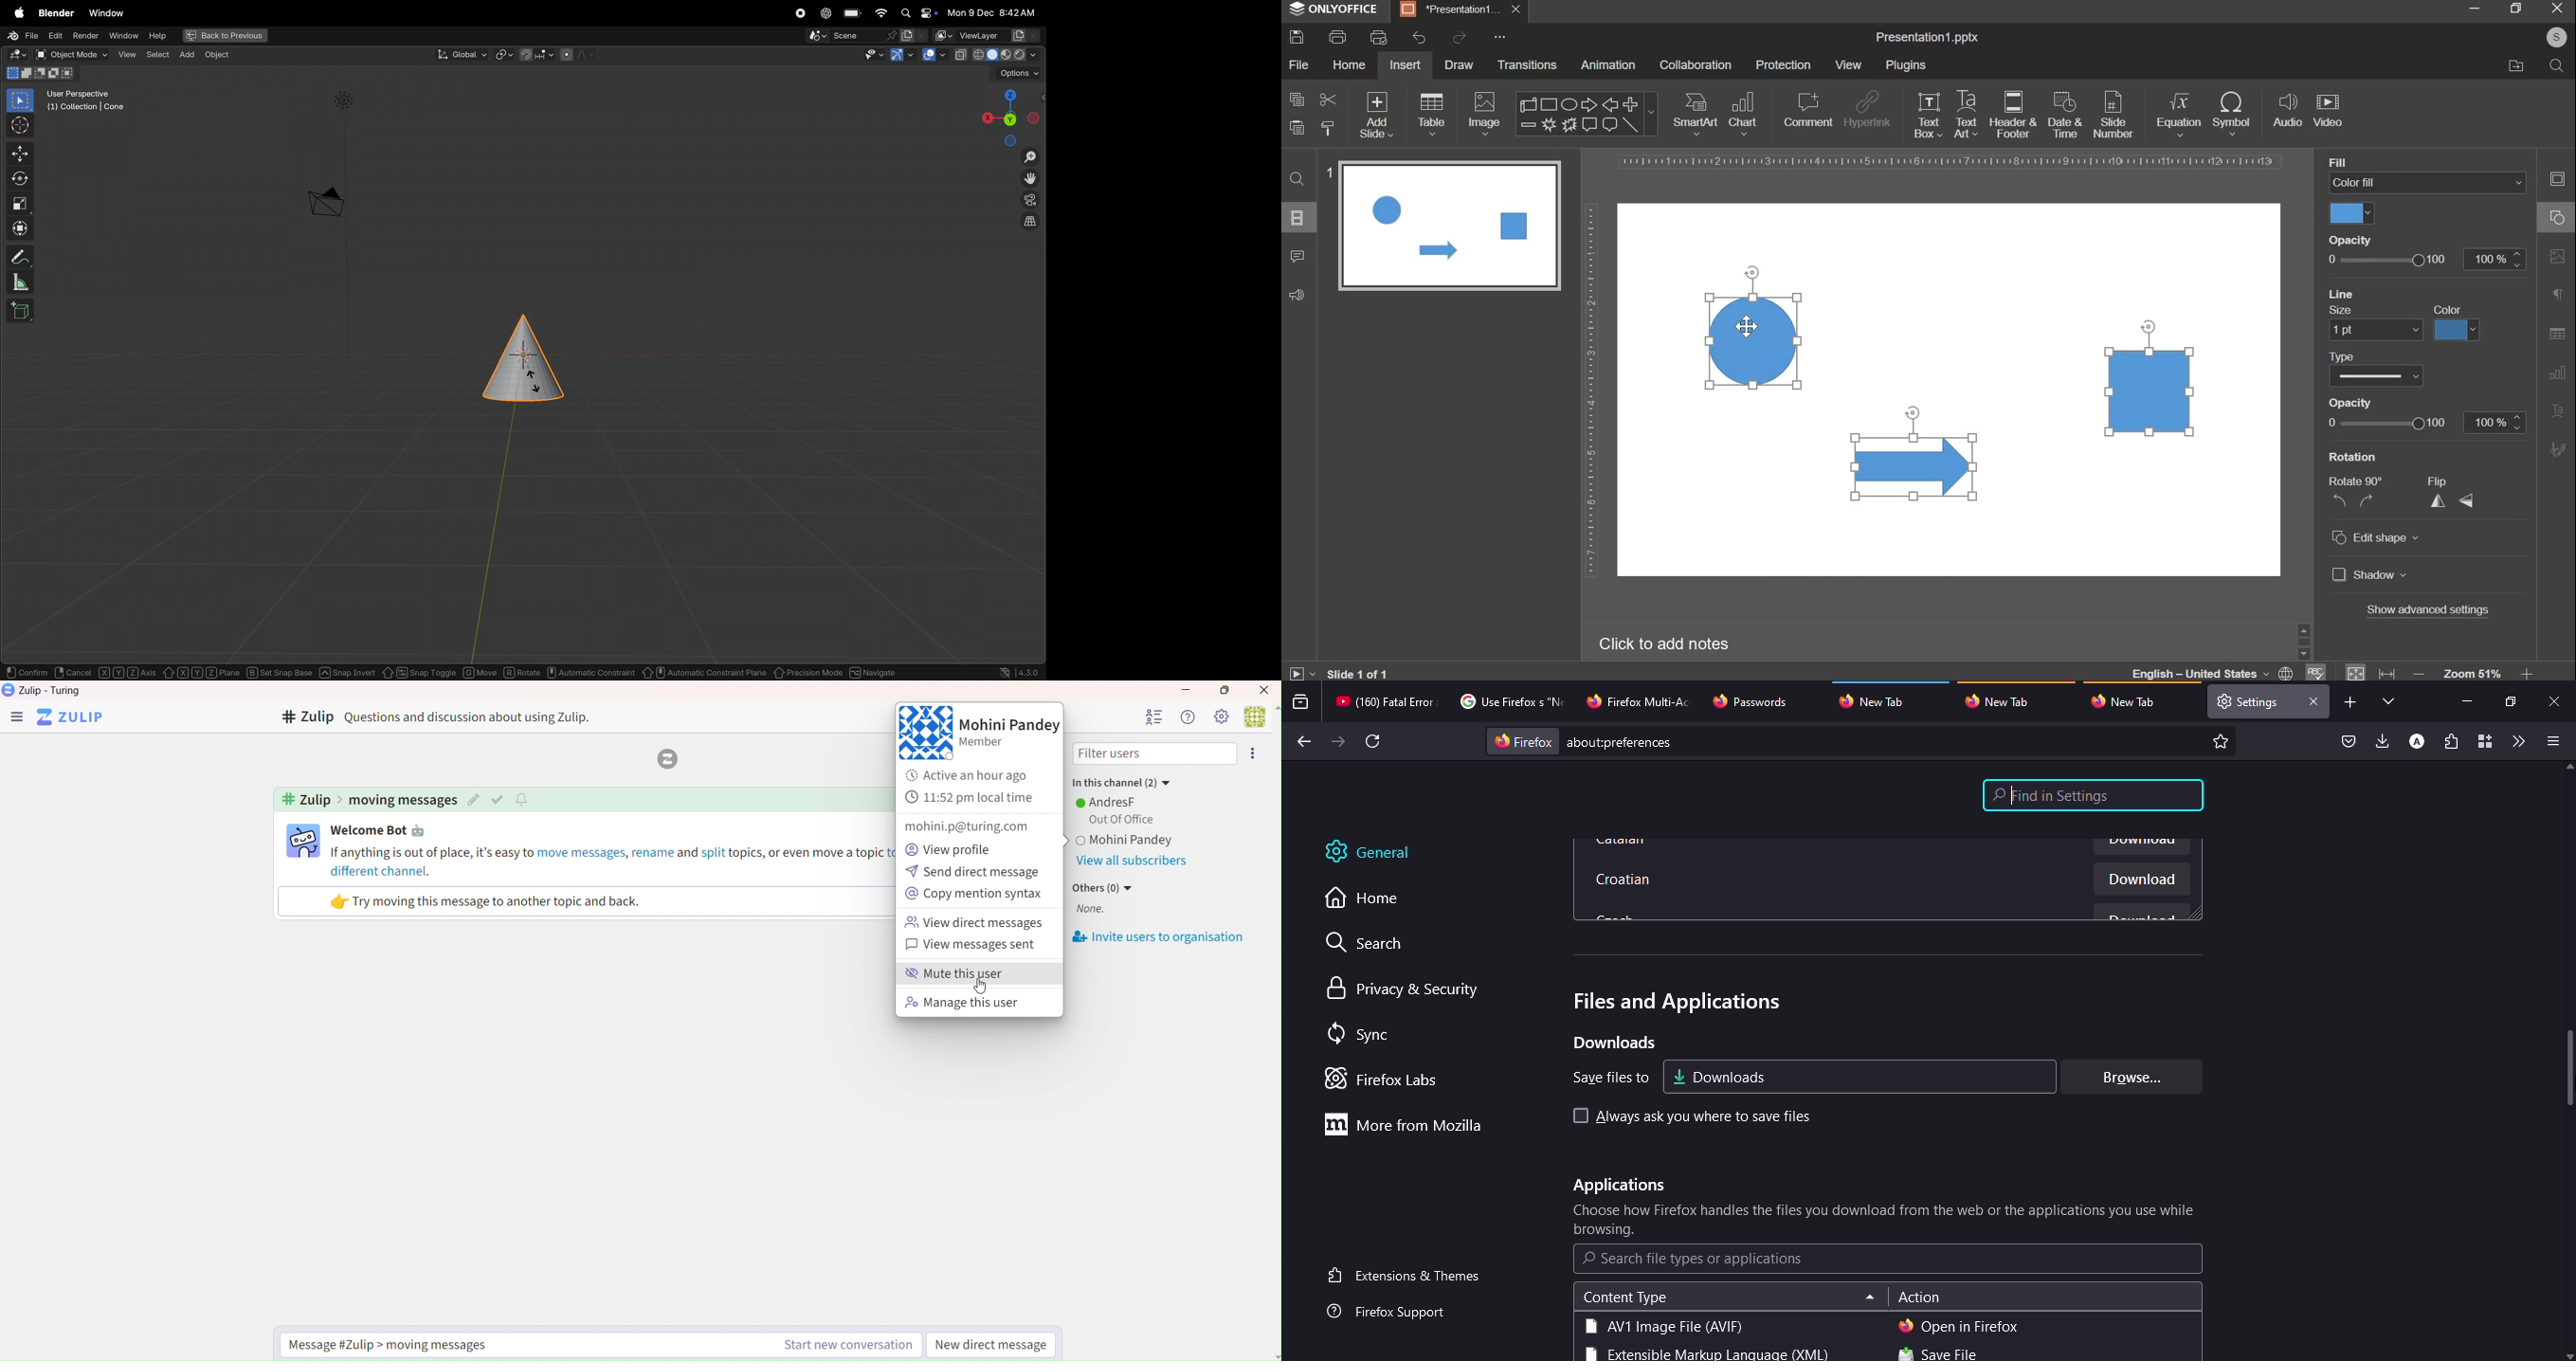  What do you see at coordinates (1938, 1353) in the screenshot?
I see `save` at bounding box center [1938, 1353].